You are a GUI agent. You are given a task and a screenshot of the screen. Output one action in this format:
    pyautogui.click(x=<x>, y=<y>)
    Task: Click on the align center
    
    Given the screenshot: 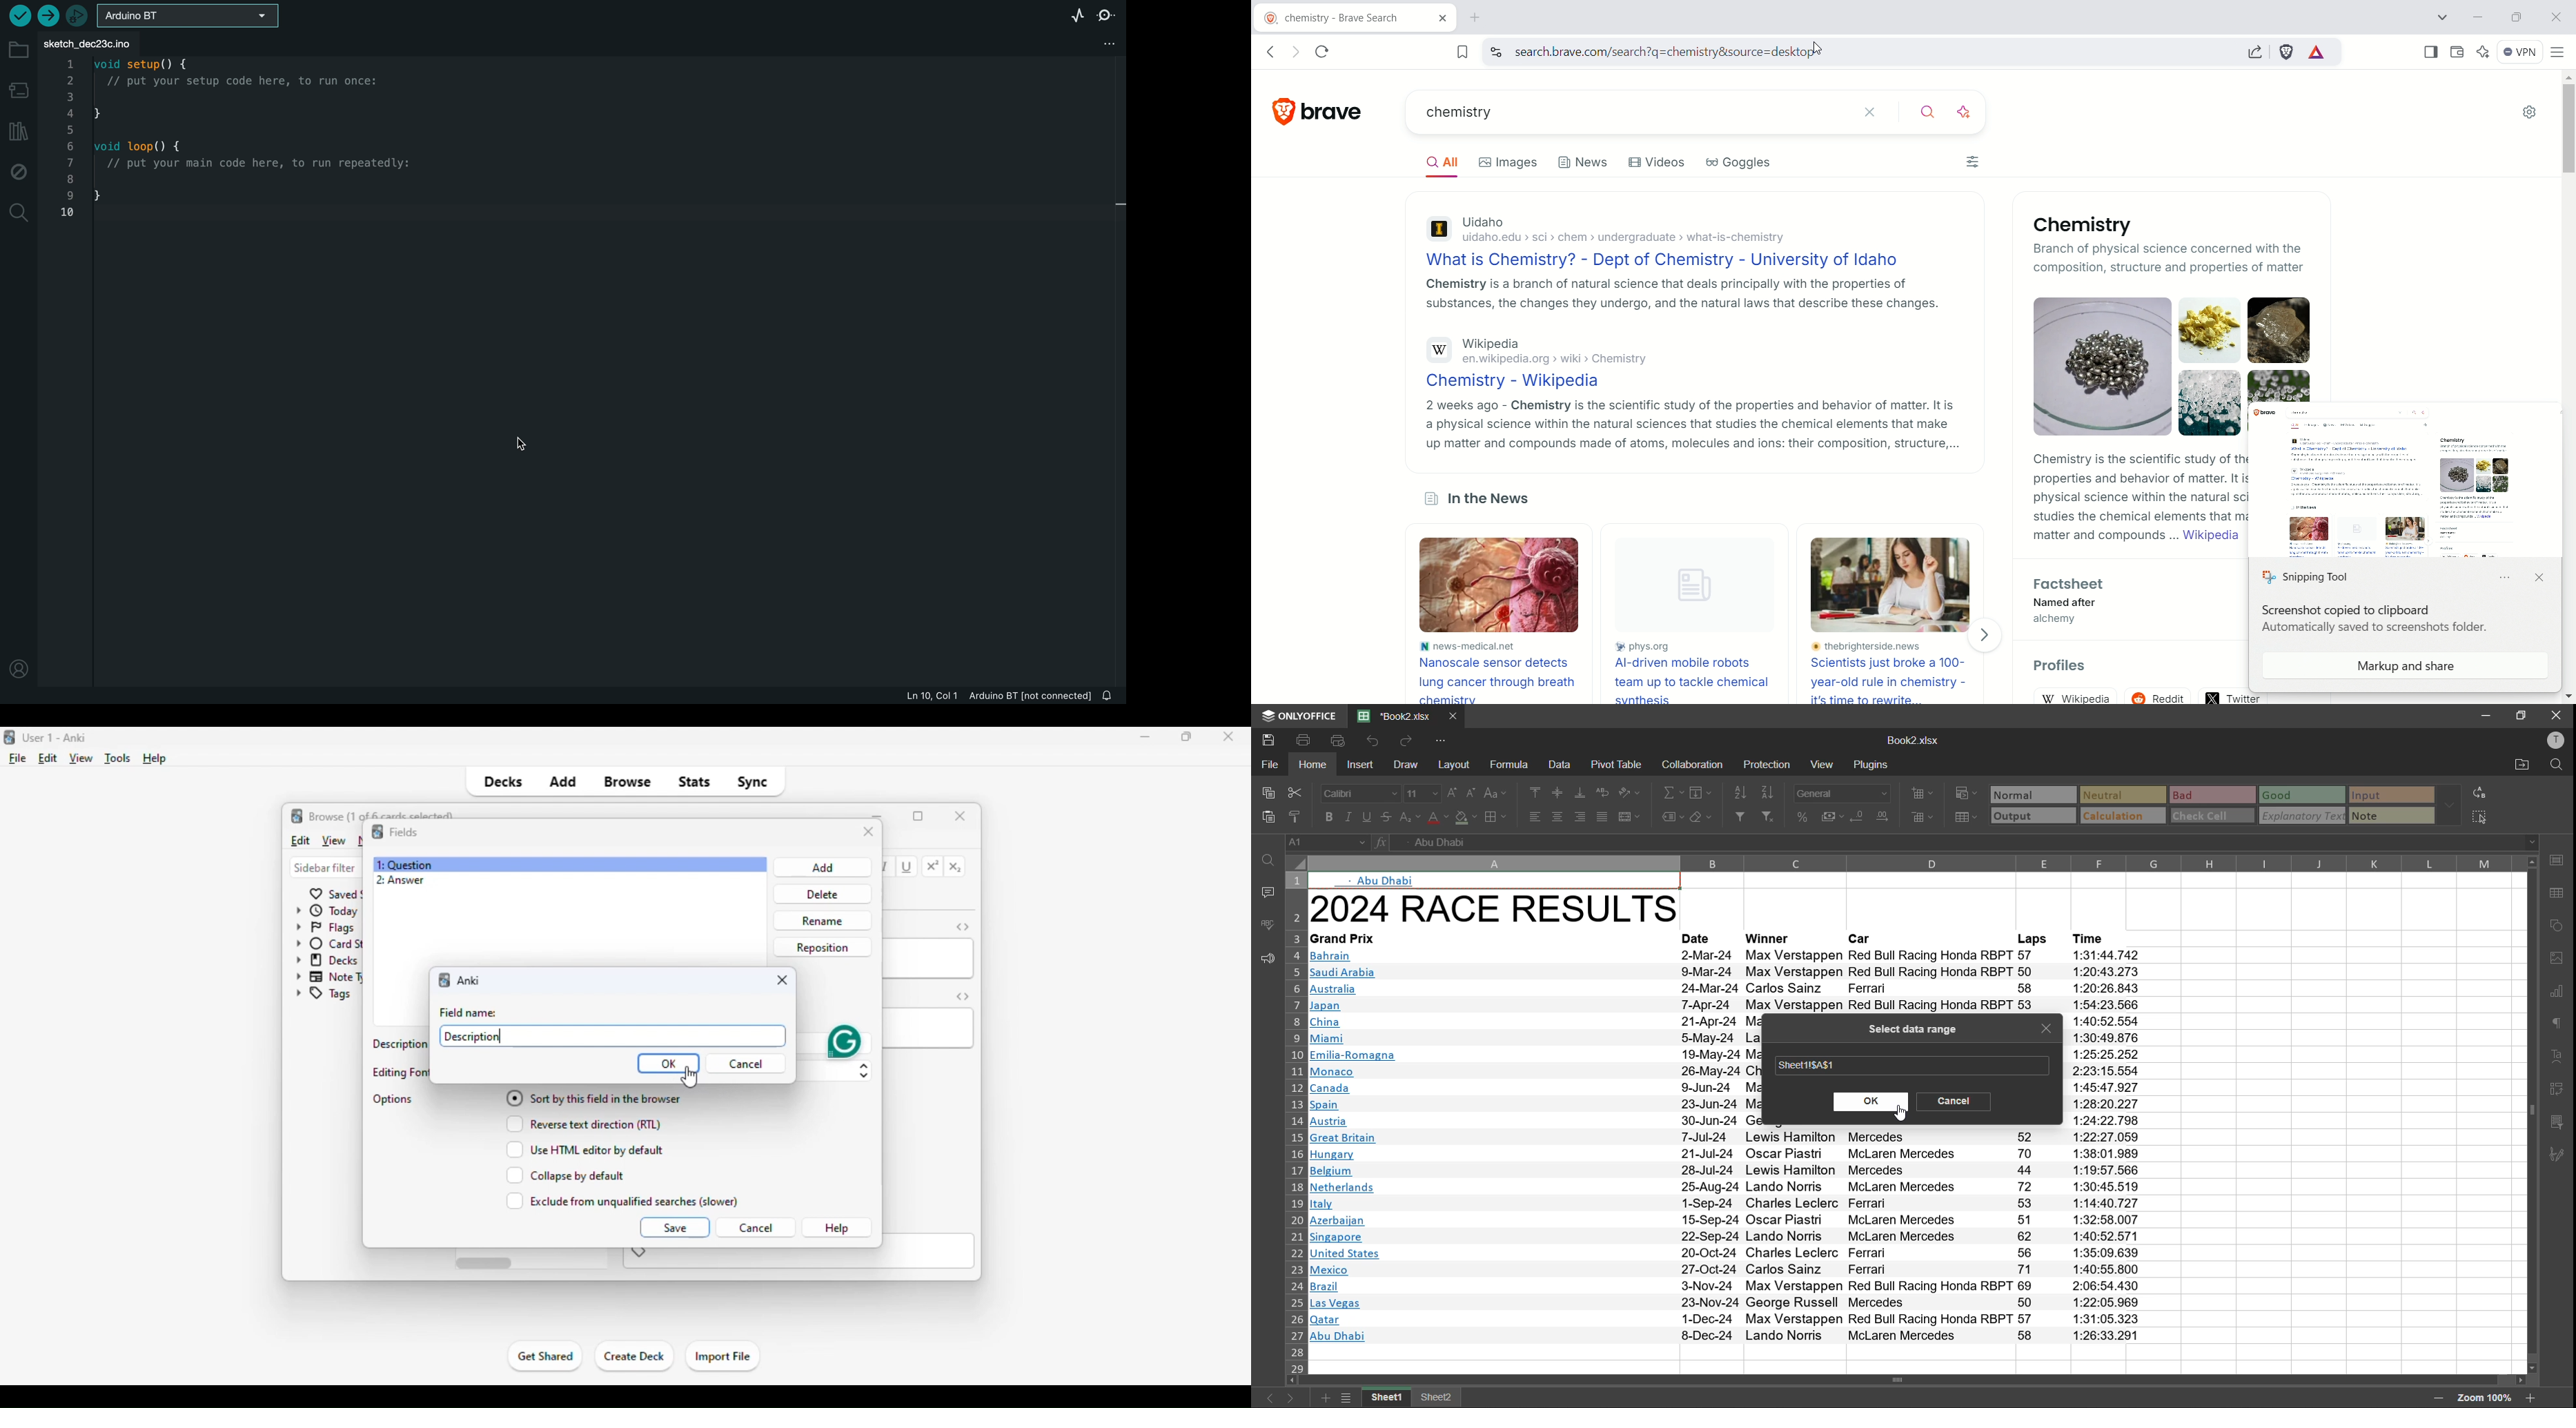 What is the action you would take?
    pyautogui.click(x=1558, y=815)
    